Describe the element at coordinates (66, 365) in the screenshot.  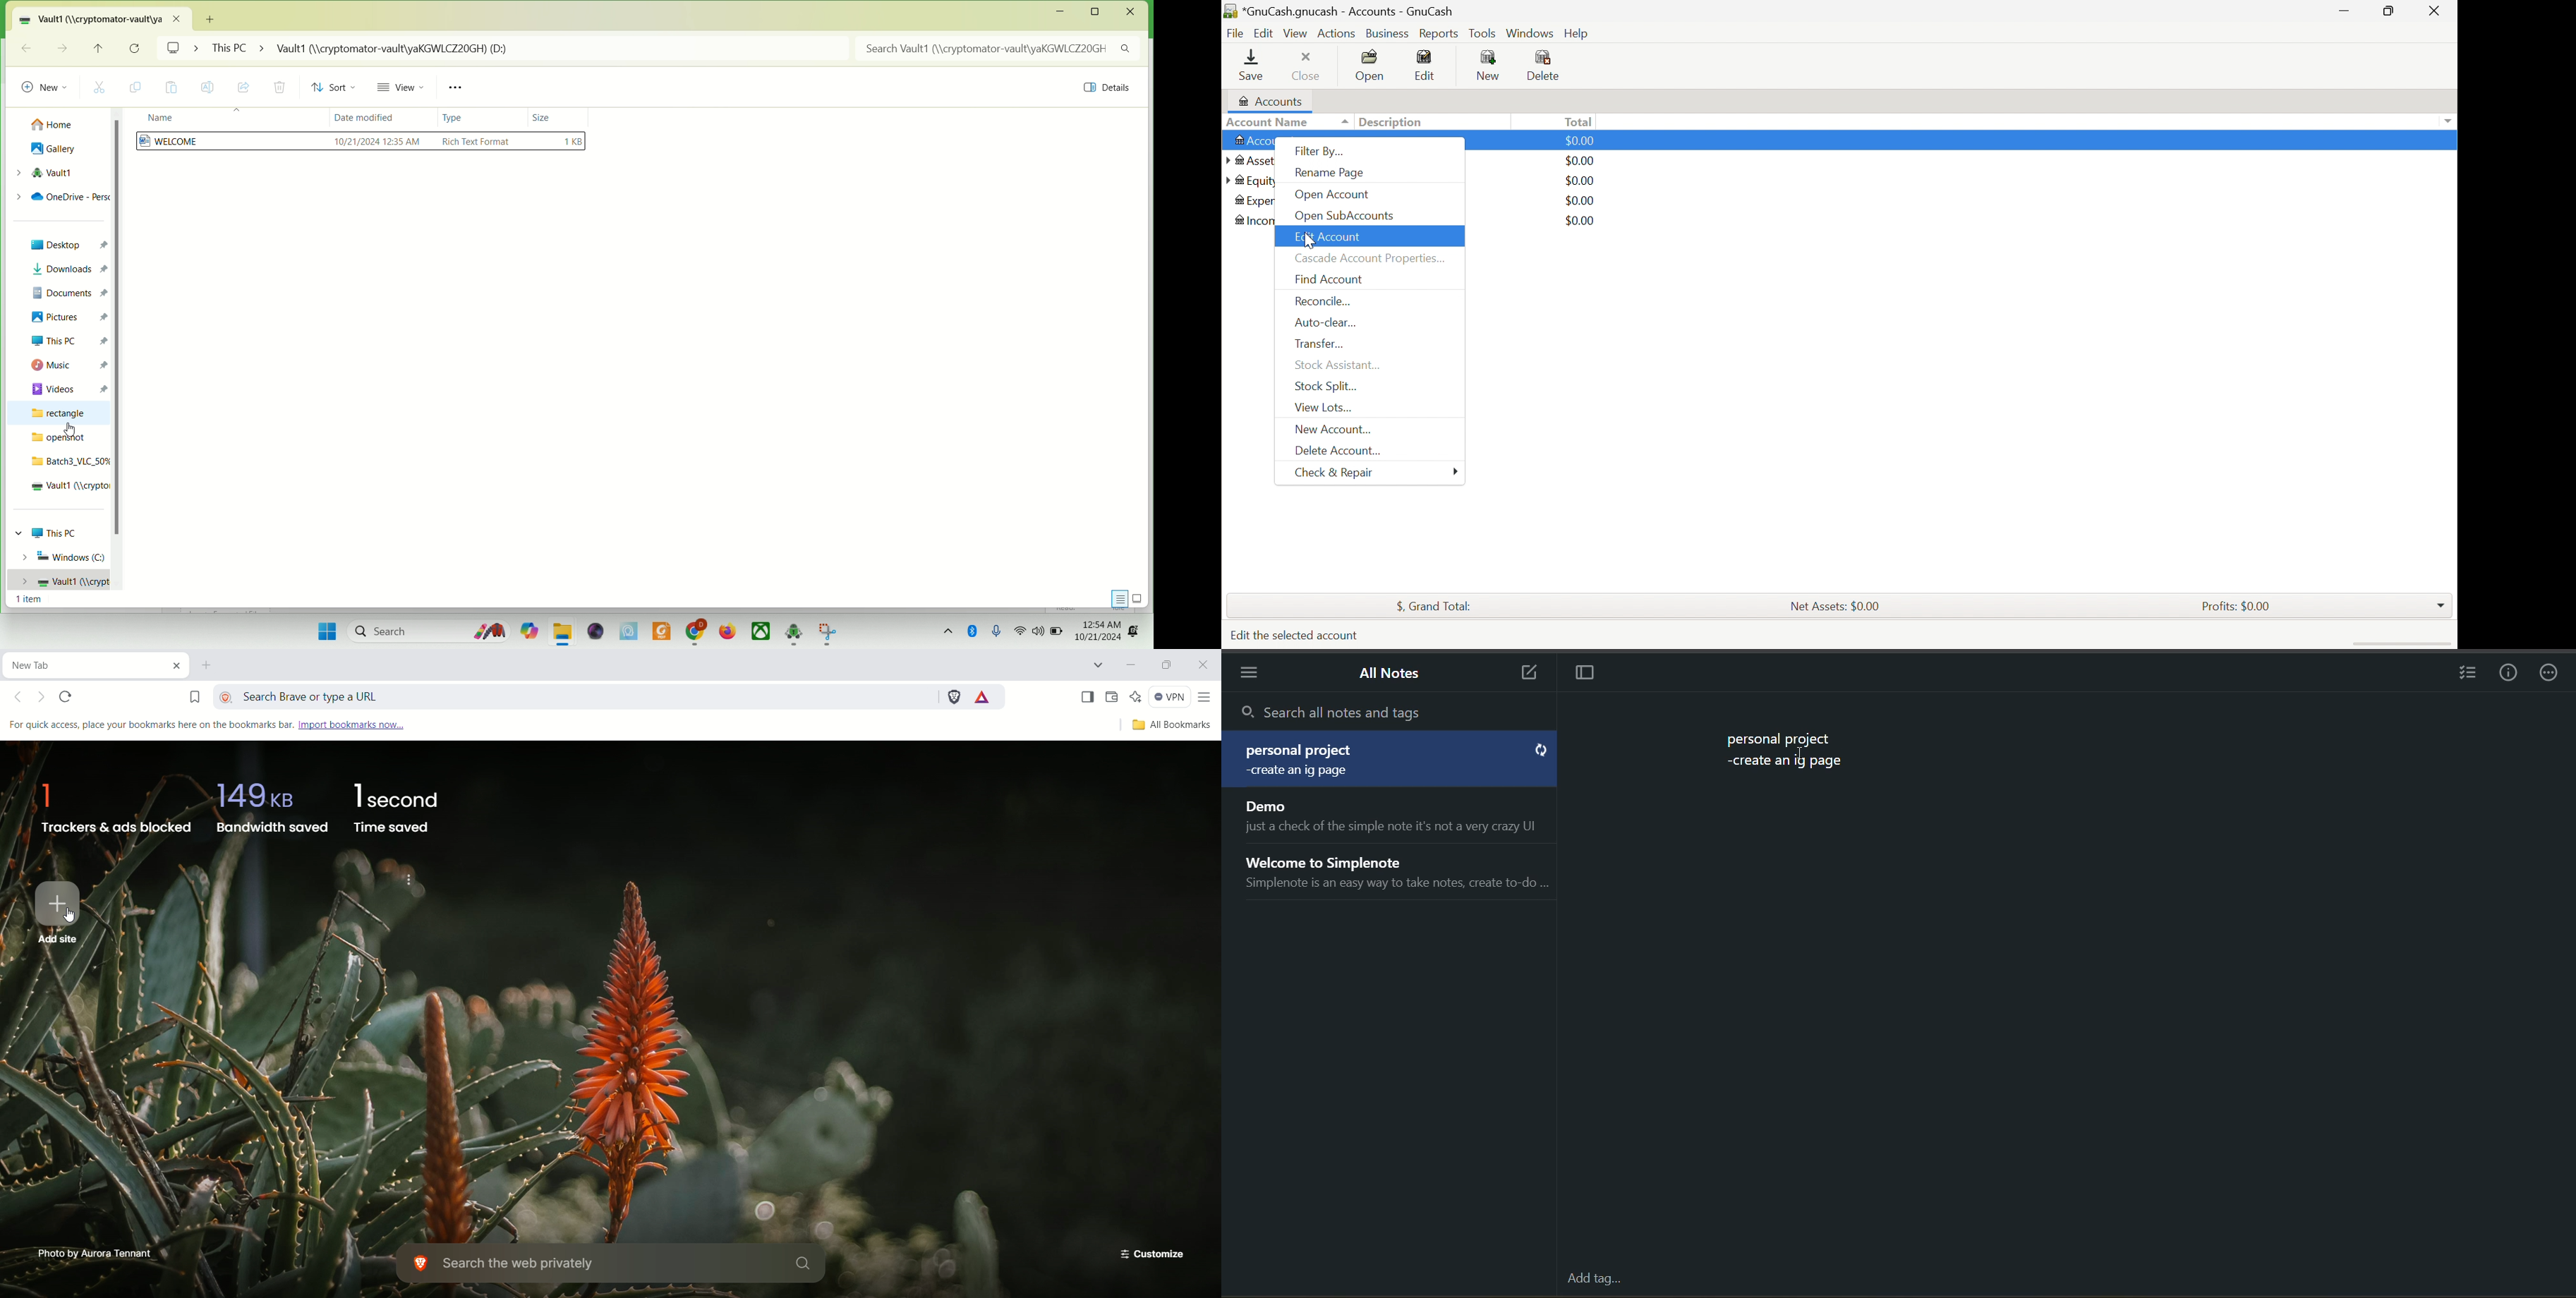
I see `music` at that location.